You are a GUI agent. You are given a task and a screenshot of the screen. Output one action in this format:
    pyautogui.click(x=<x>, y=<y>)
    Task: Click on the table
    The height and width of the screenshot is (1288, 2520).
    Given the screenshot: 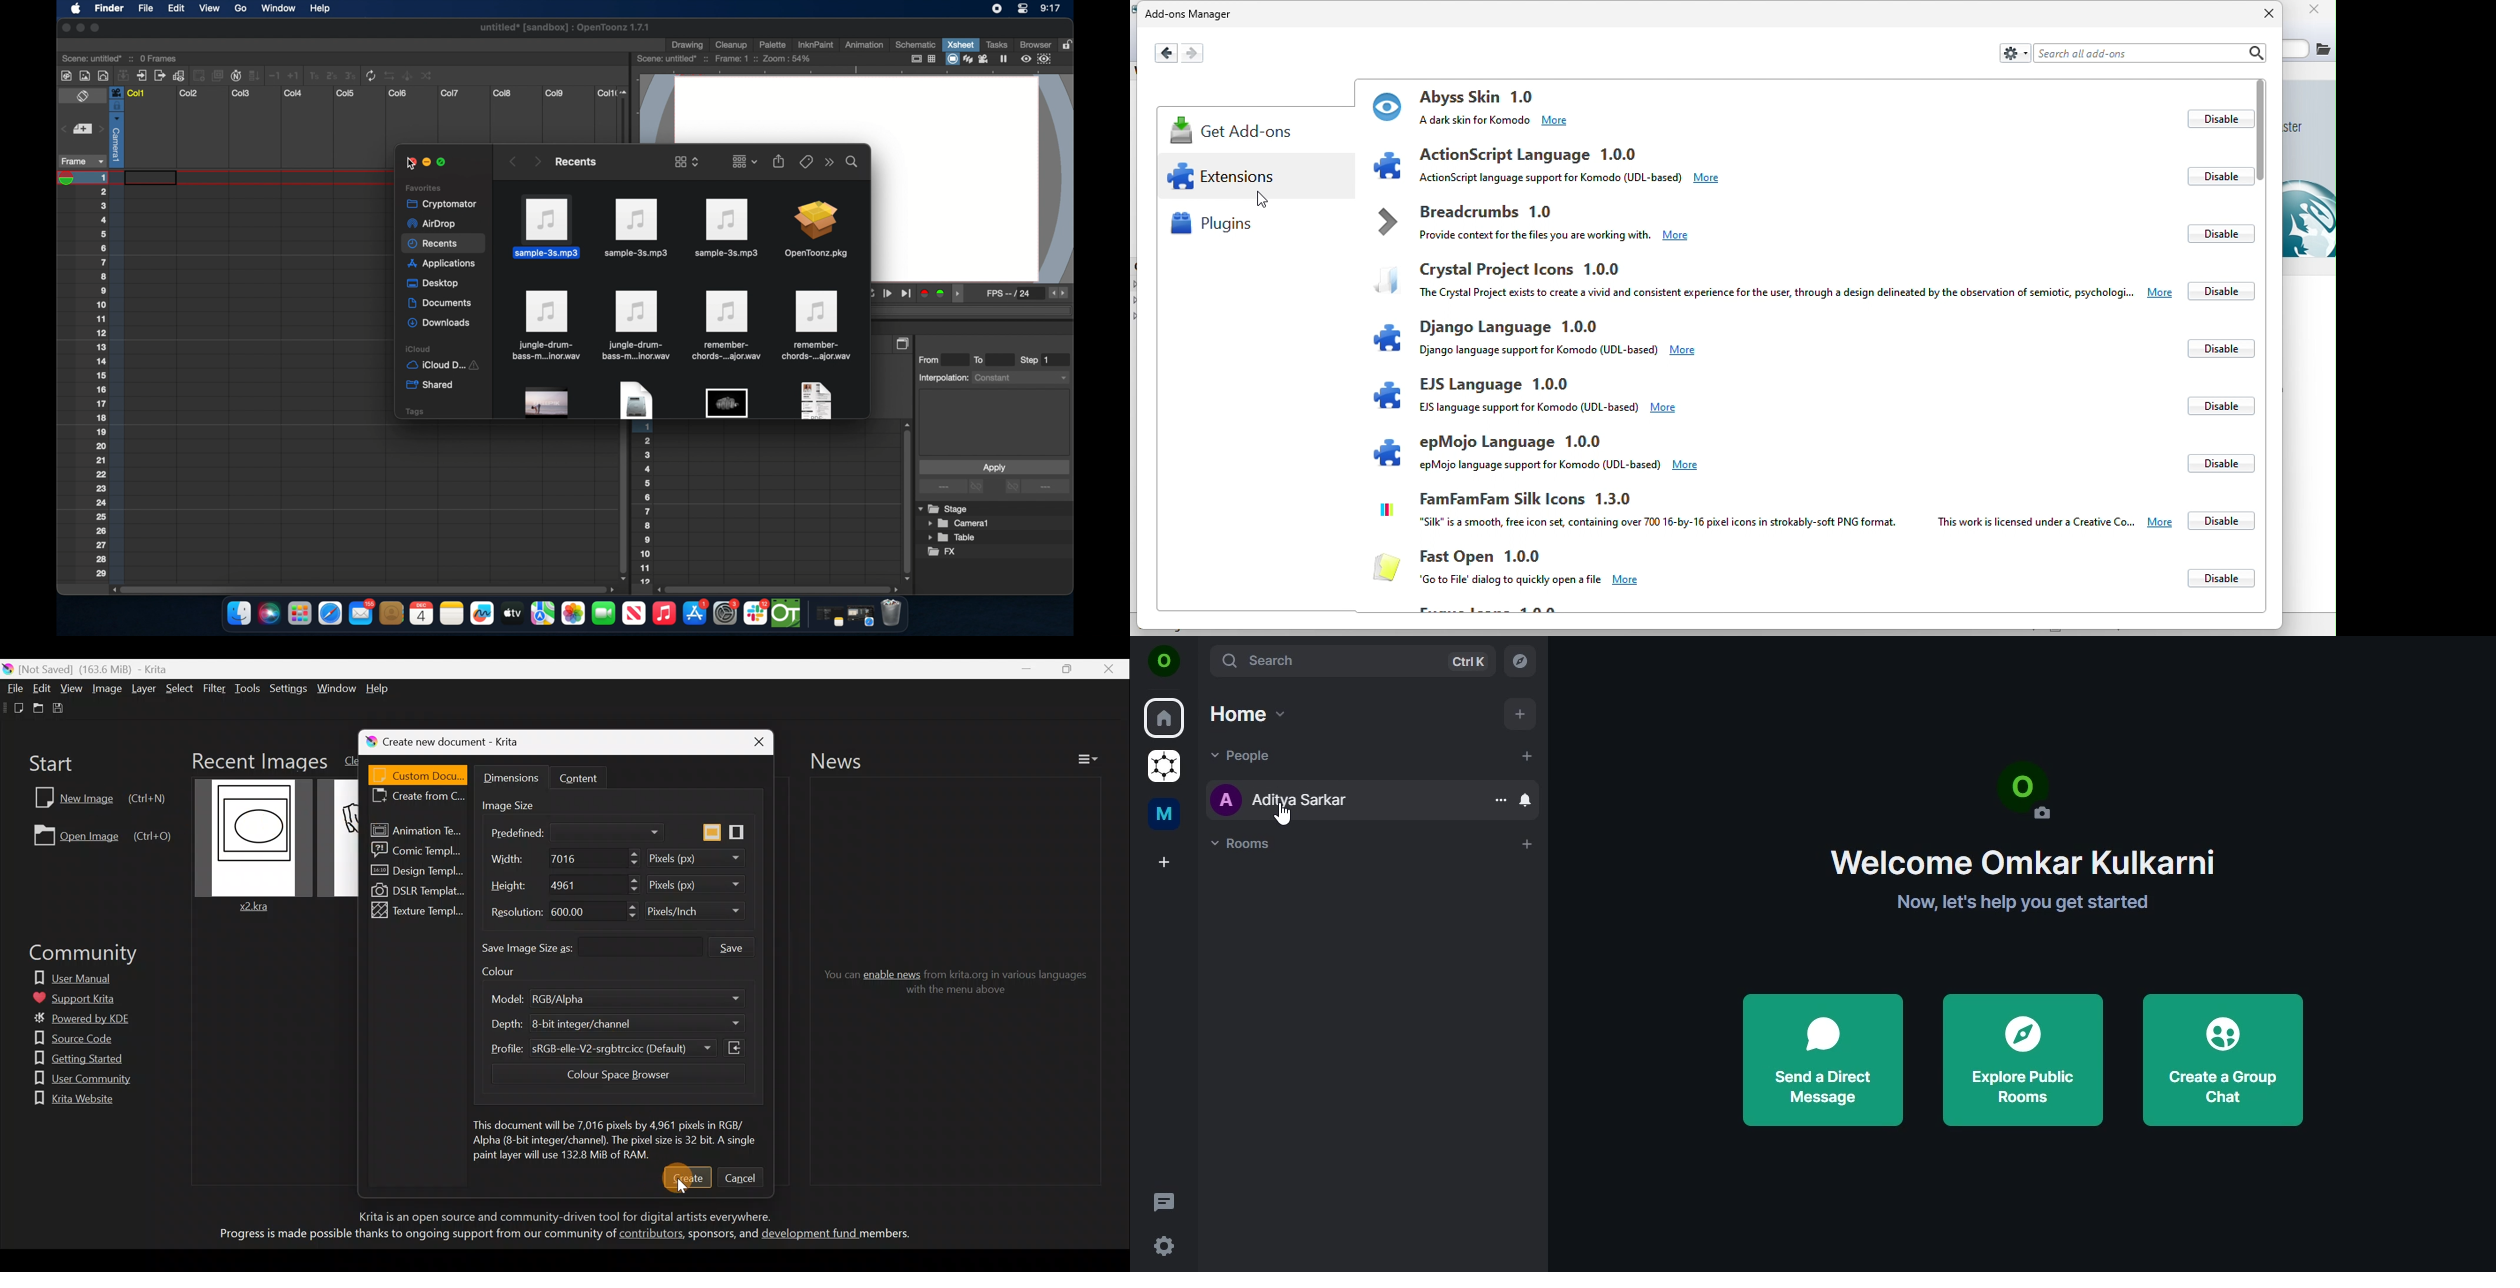 What is the action you would take?
    pyautogui.click(x=953, y=538)
    